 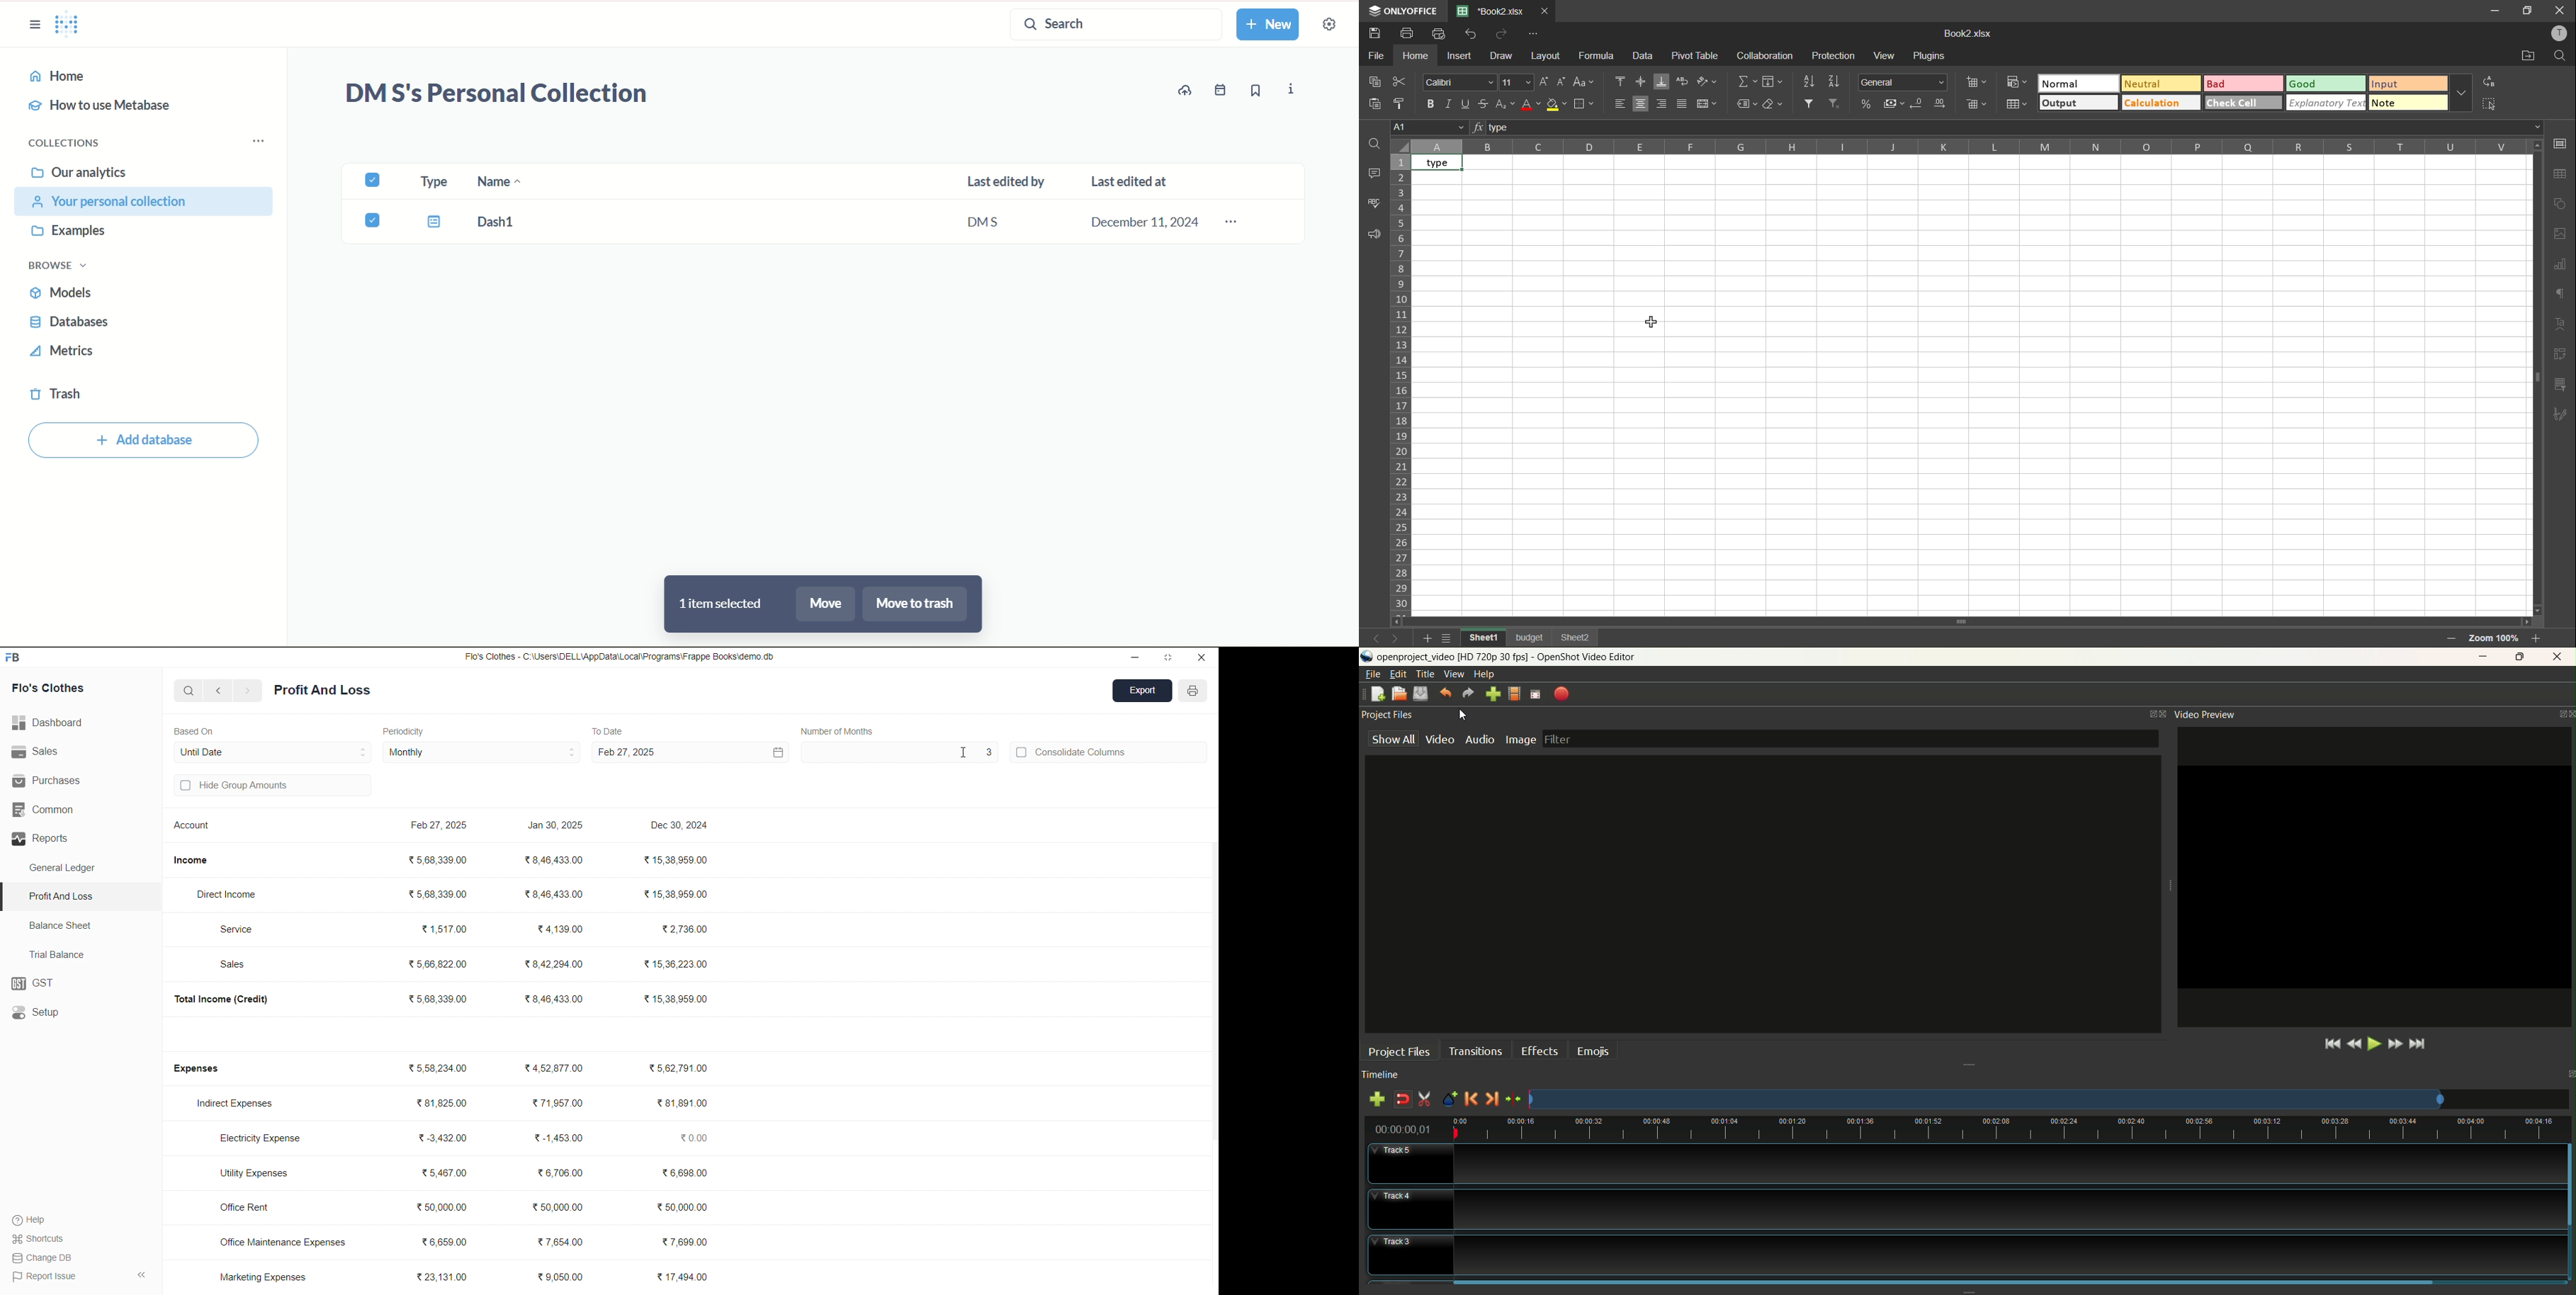 What do you see at coordinates (374, 222) in the screenshot?
I see `Check box` at bounding box center [374, 222].